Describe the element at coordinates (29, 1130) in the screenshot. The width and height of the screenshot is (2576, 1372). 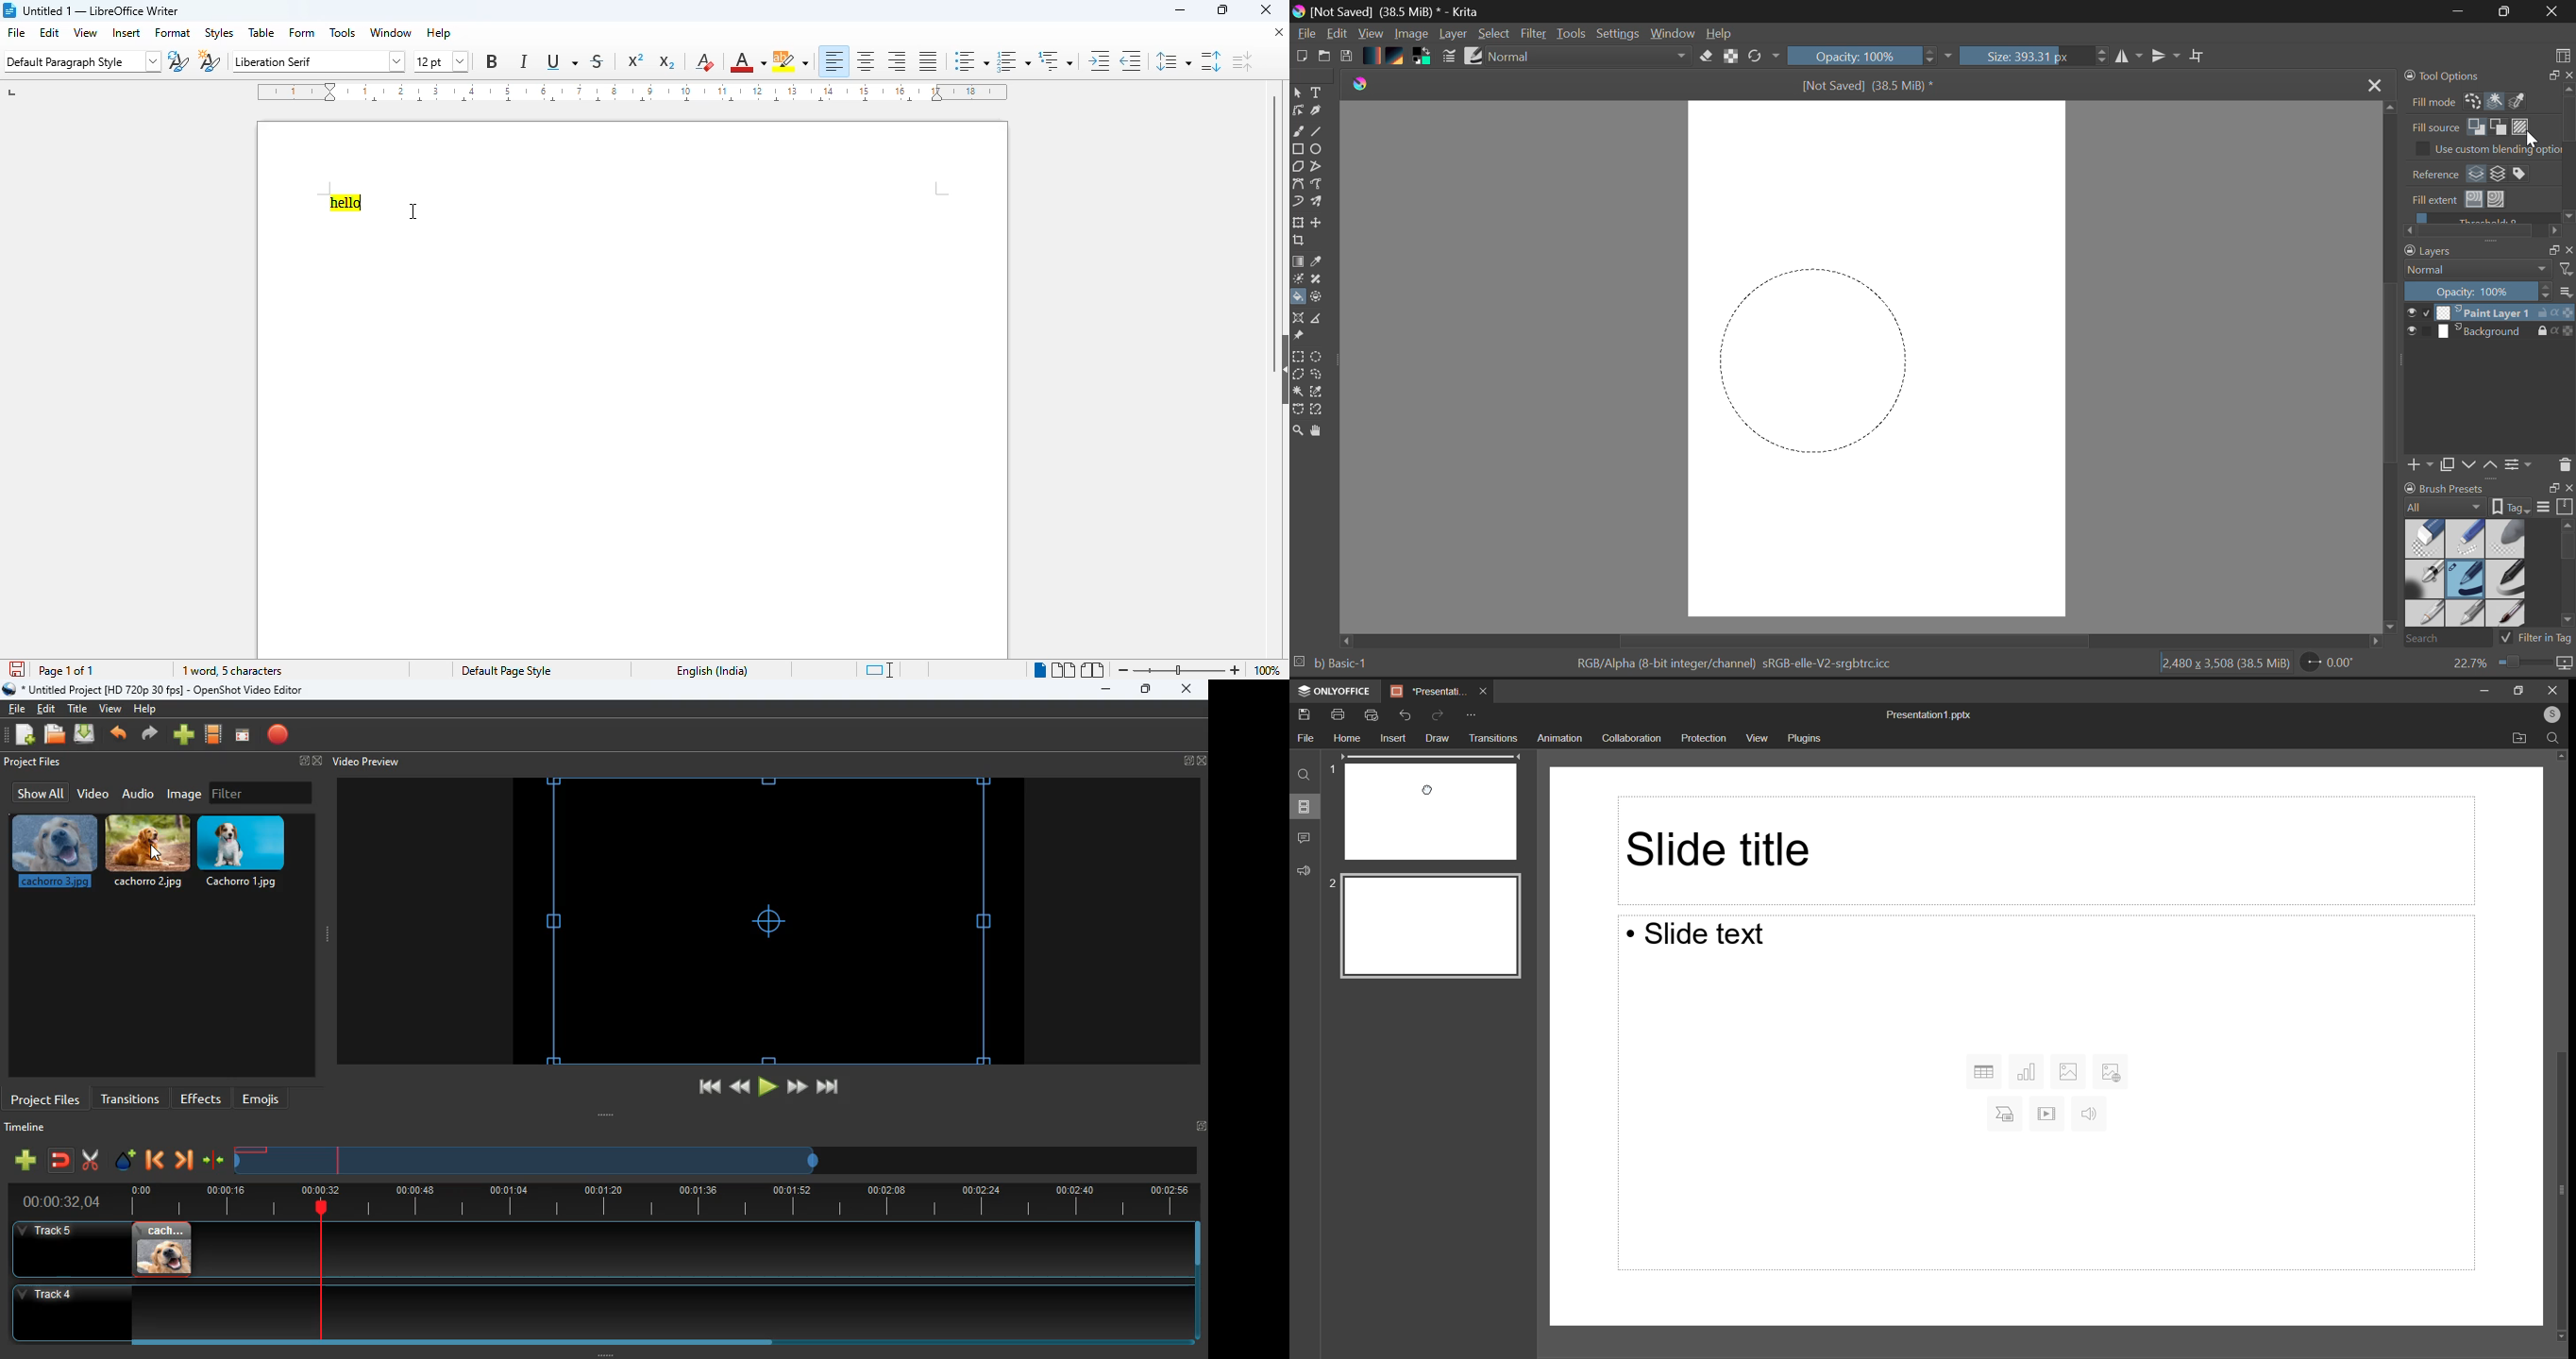
I see `timeline` at that location.